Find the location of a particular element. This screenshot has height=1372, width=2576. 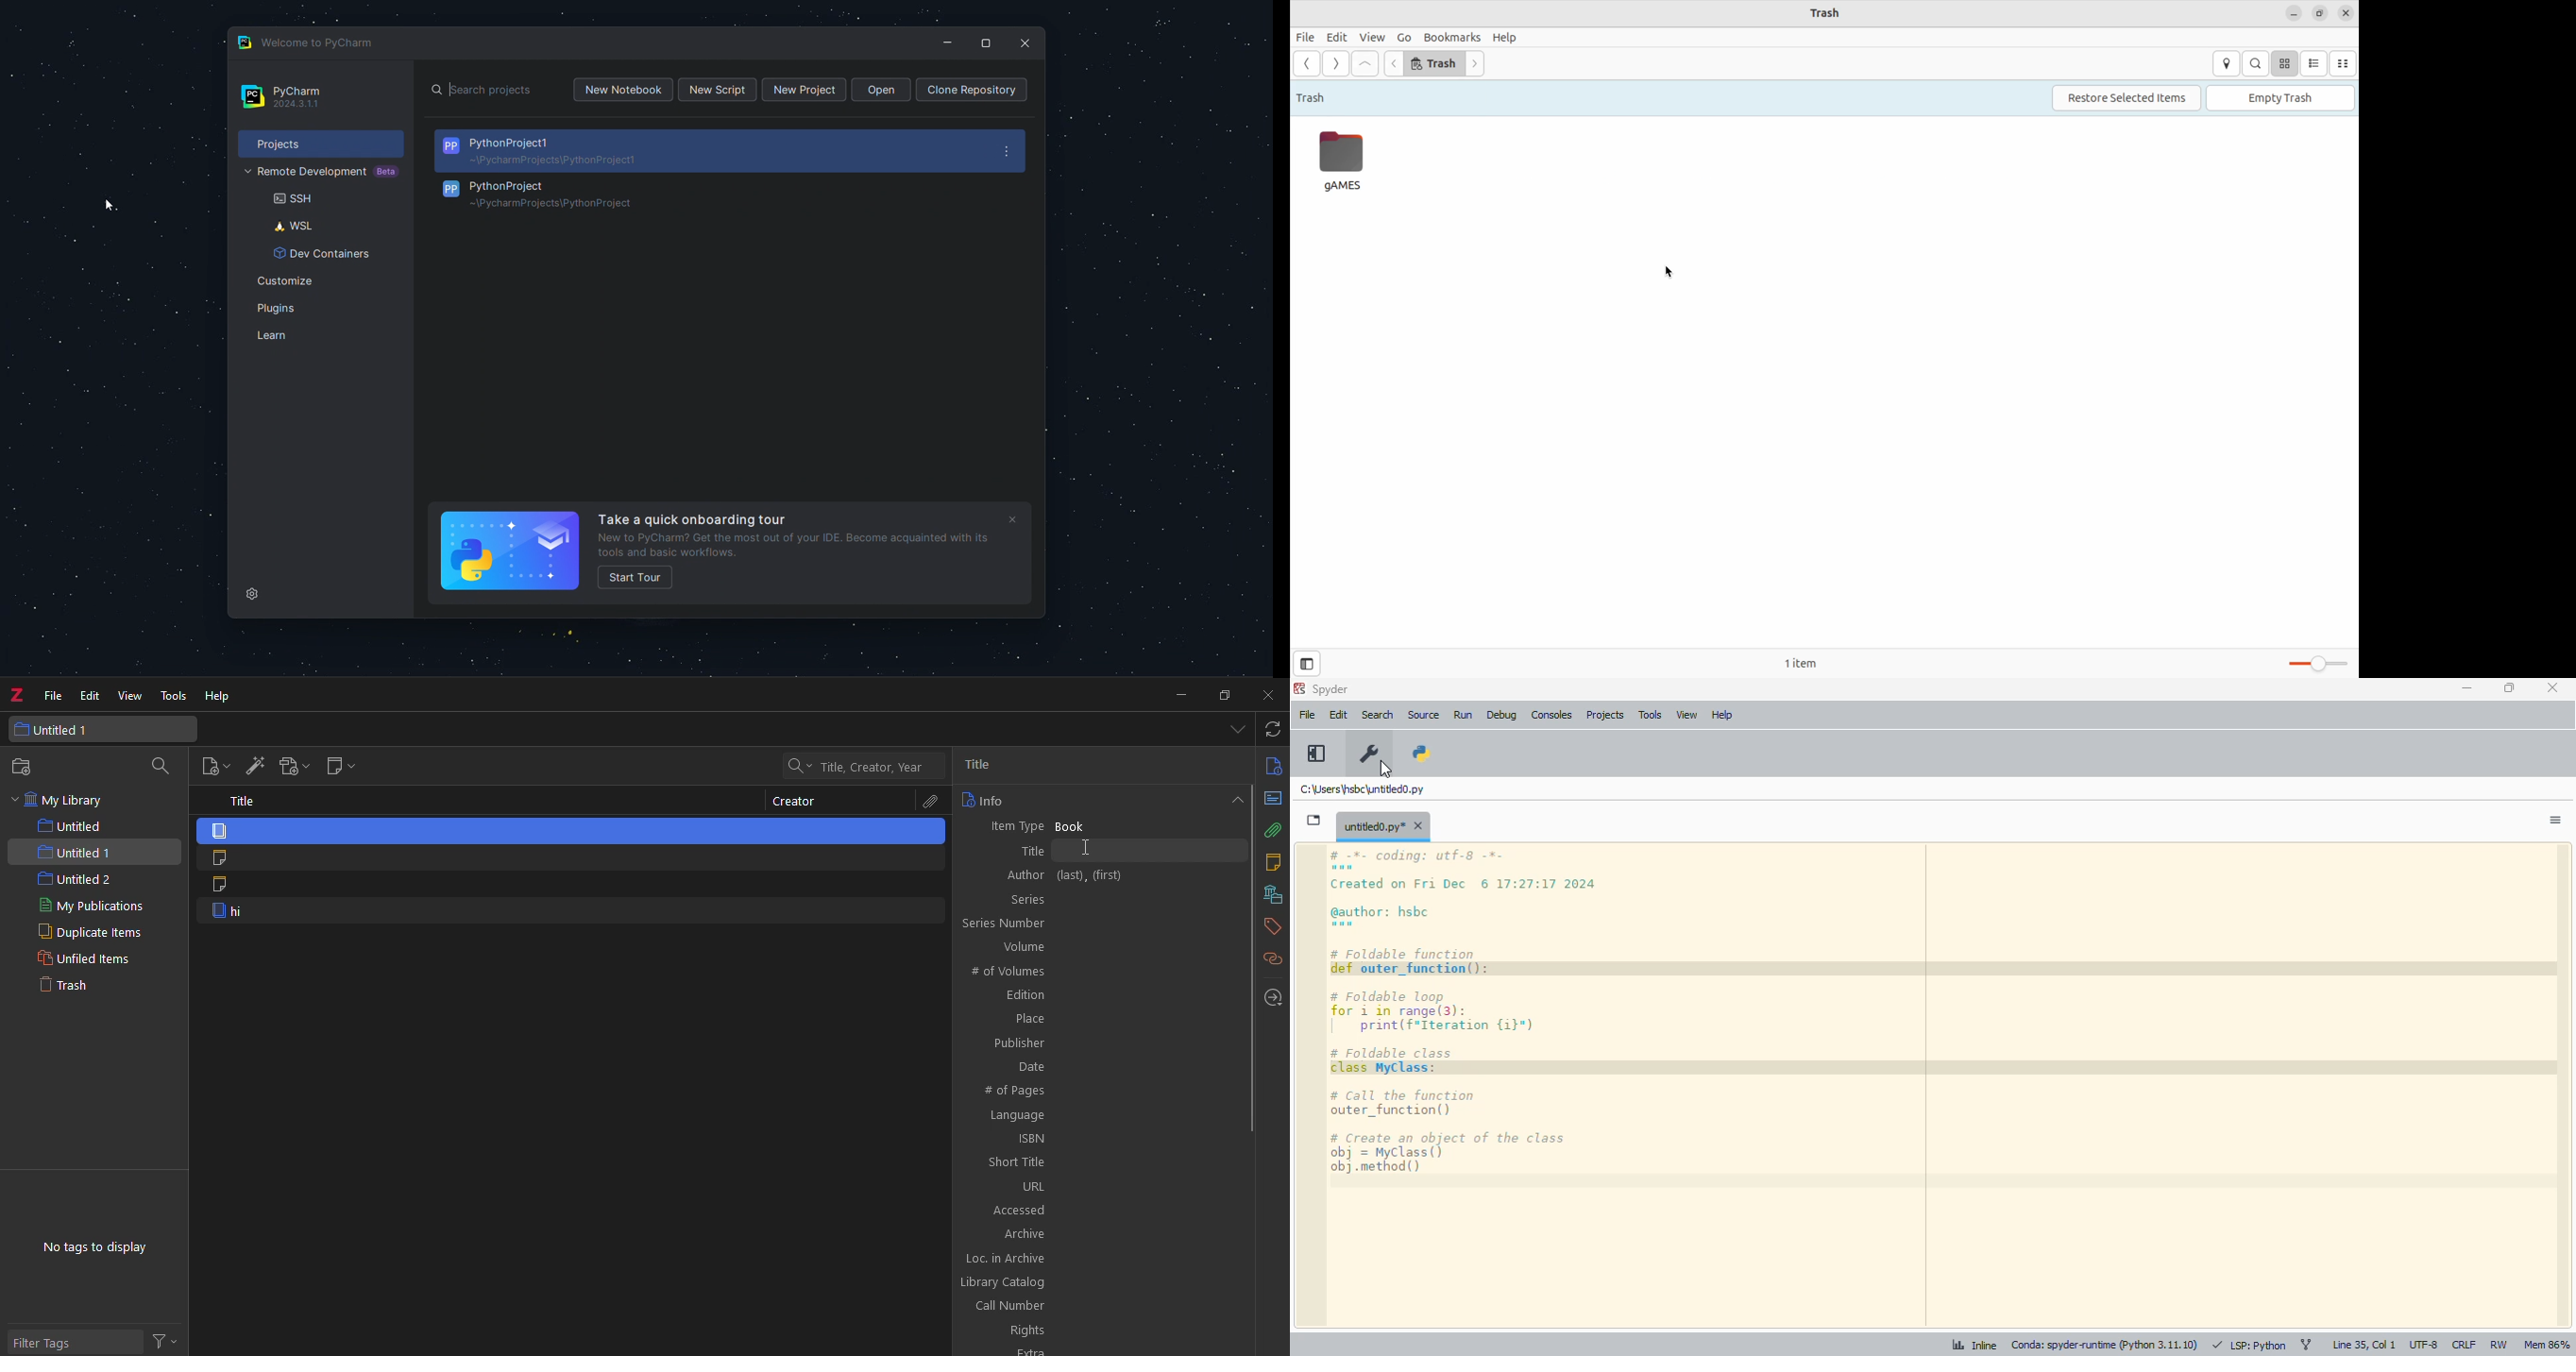

help is located at coordinates (1722, 715).